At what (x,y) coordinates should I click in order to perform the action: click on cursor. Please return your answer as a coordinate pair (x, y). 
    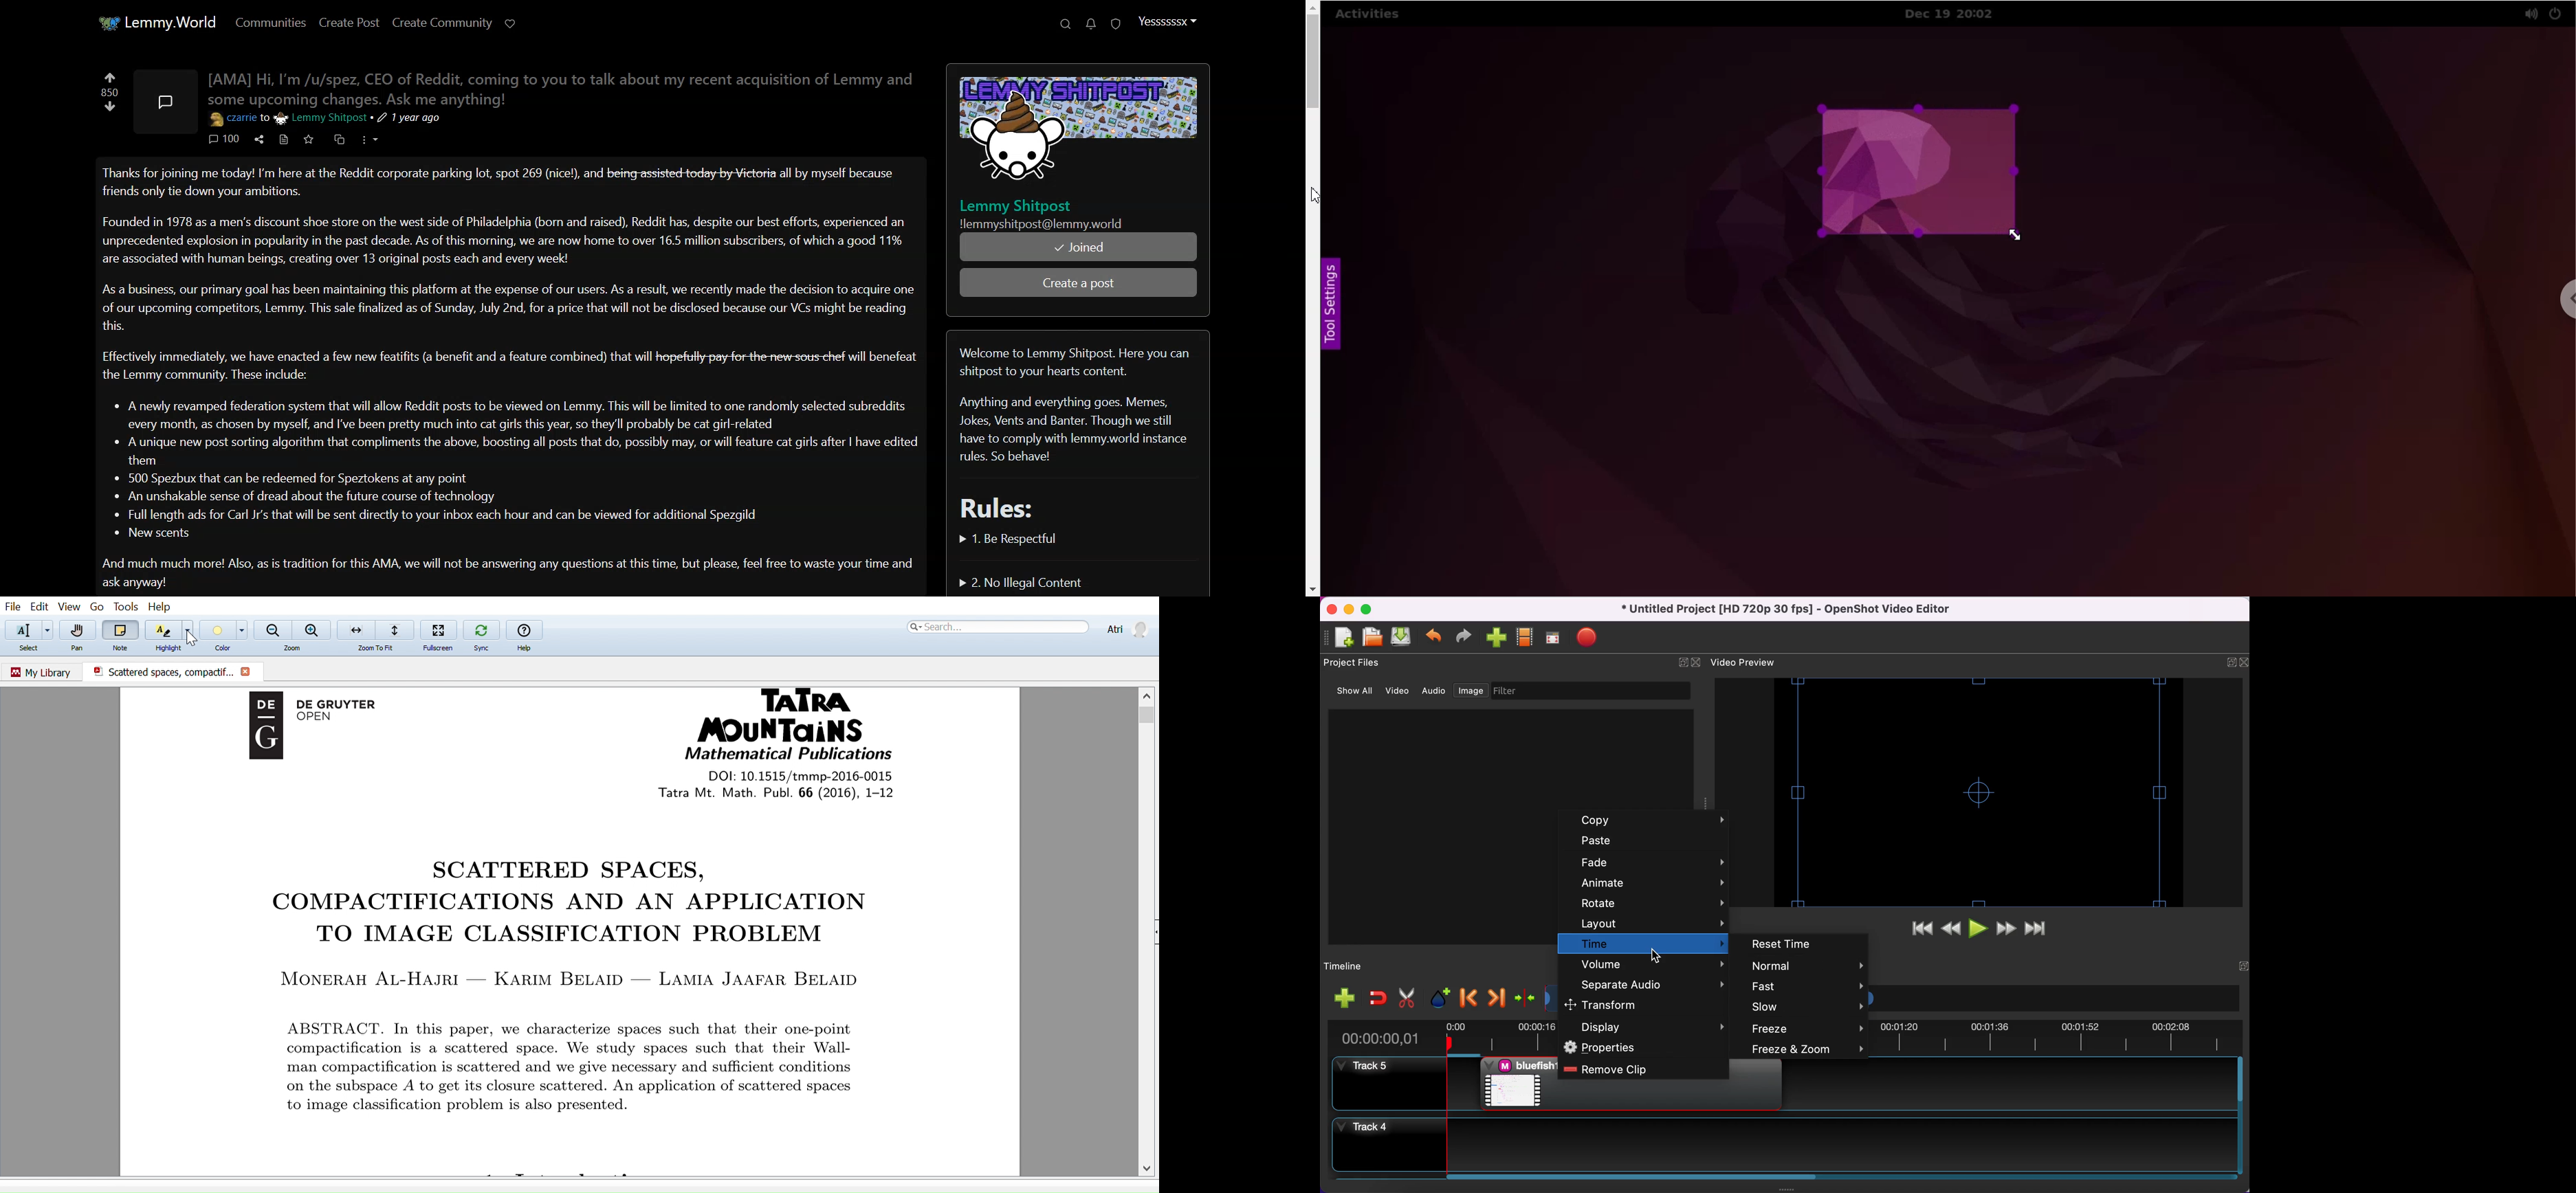
    Looking at the image, I should click on (193, 638).